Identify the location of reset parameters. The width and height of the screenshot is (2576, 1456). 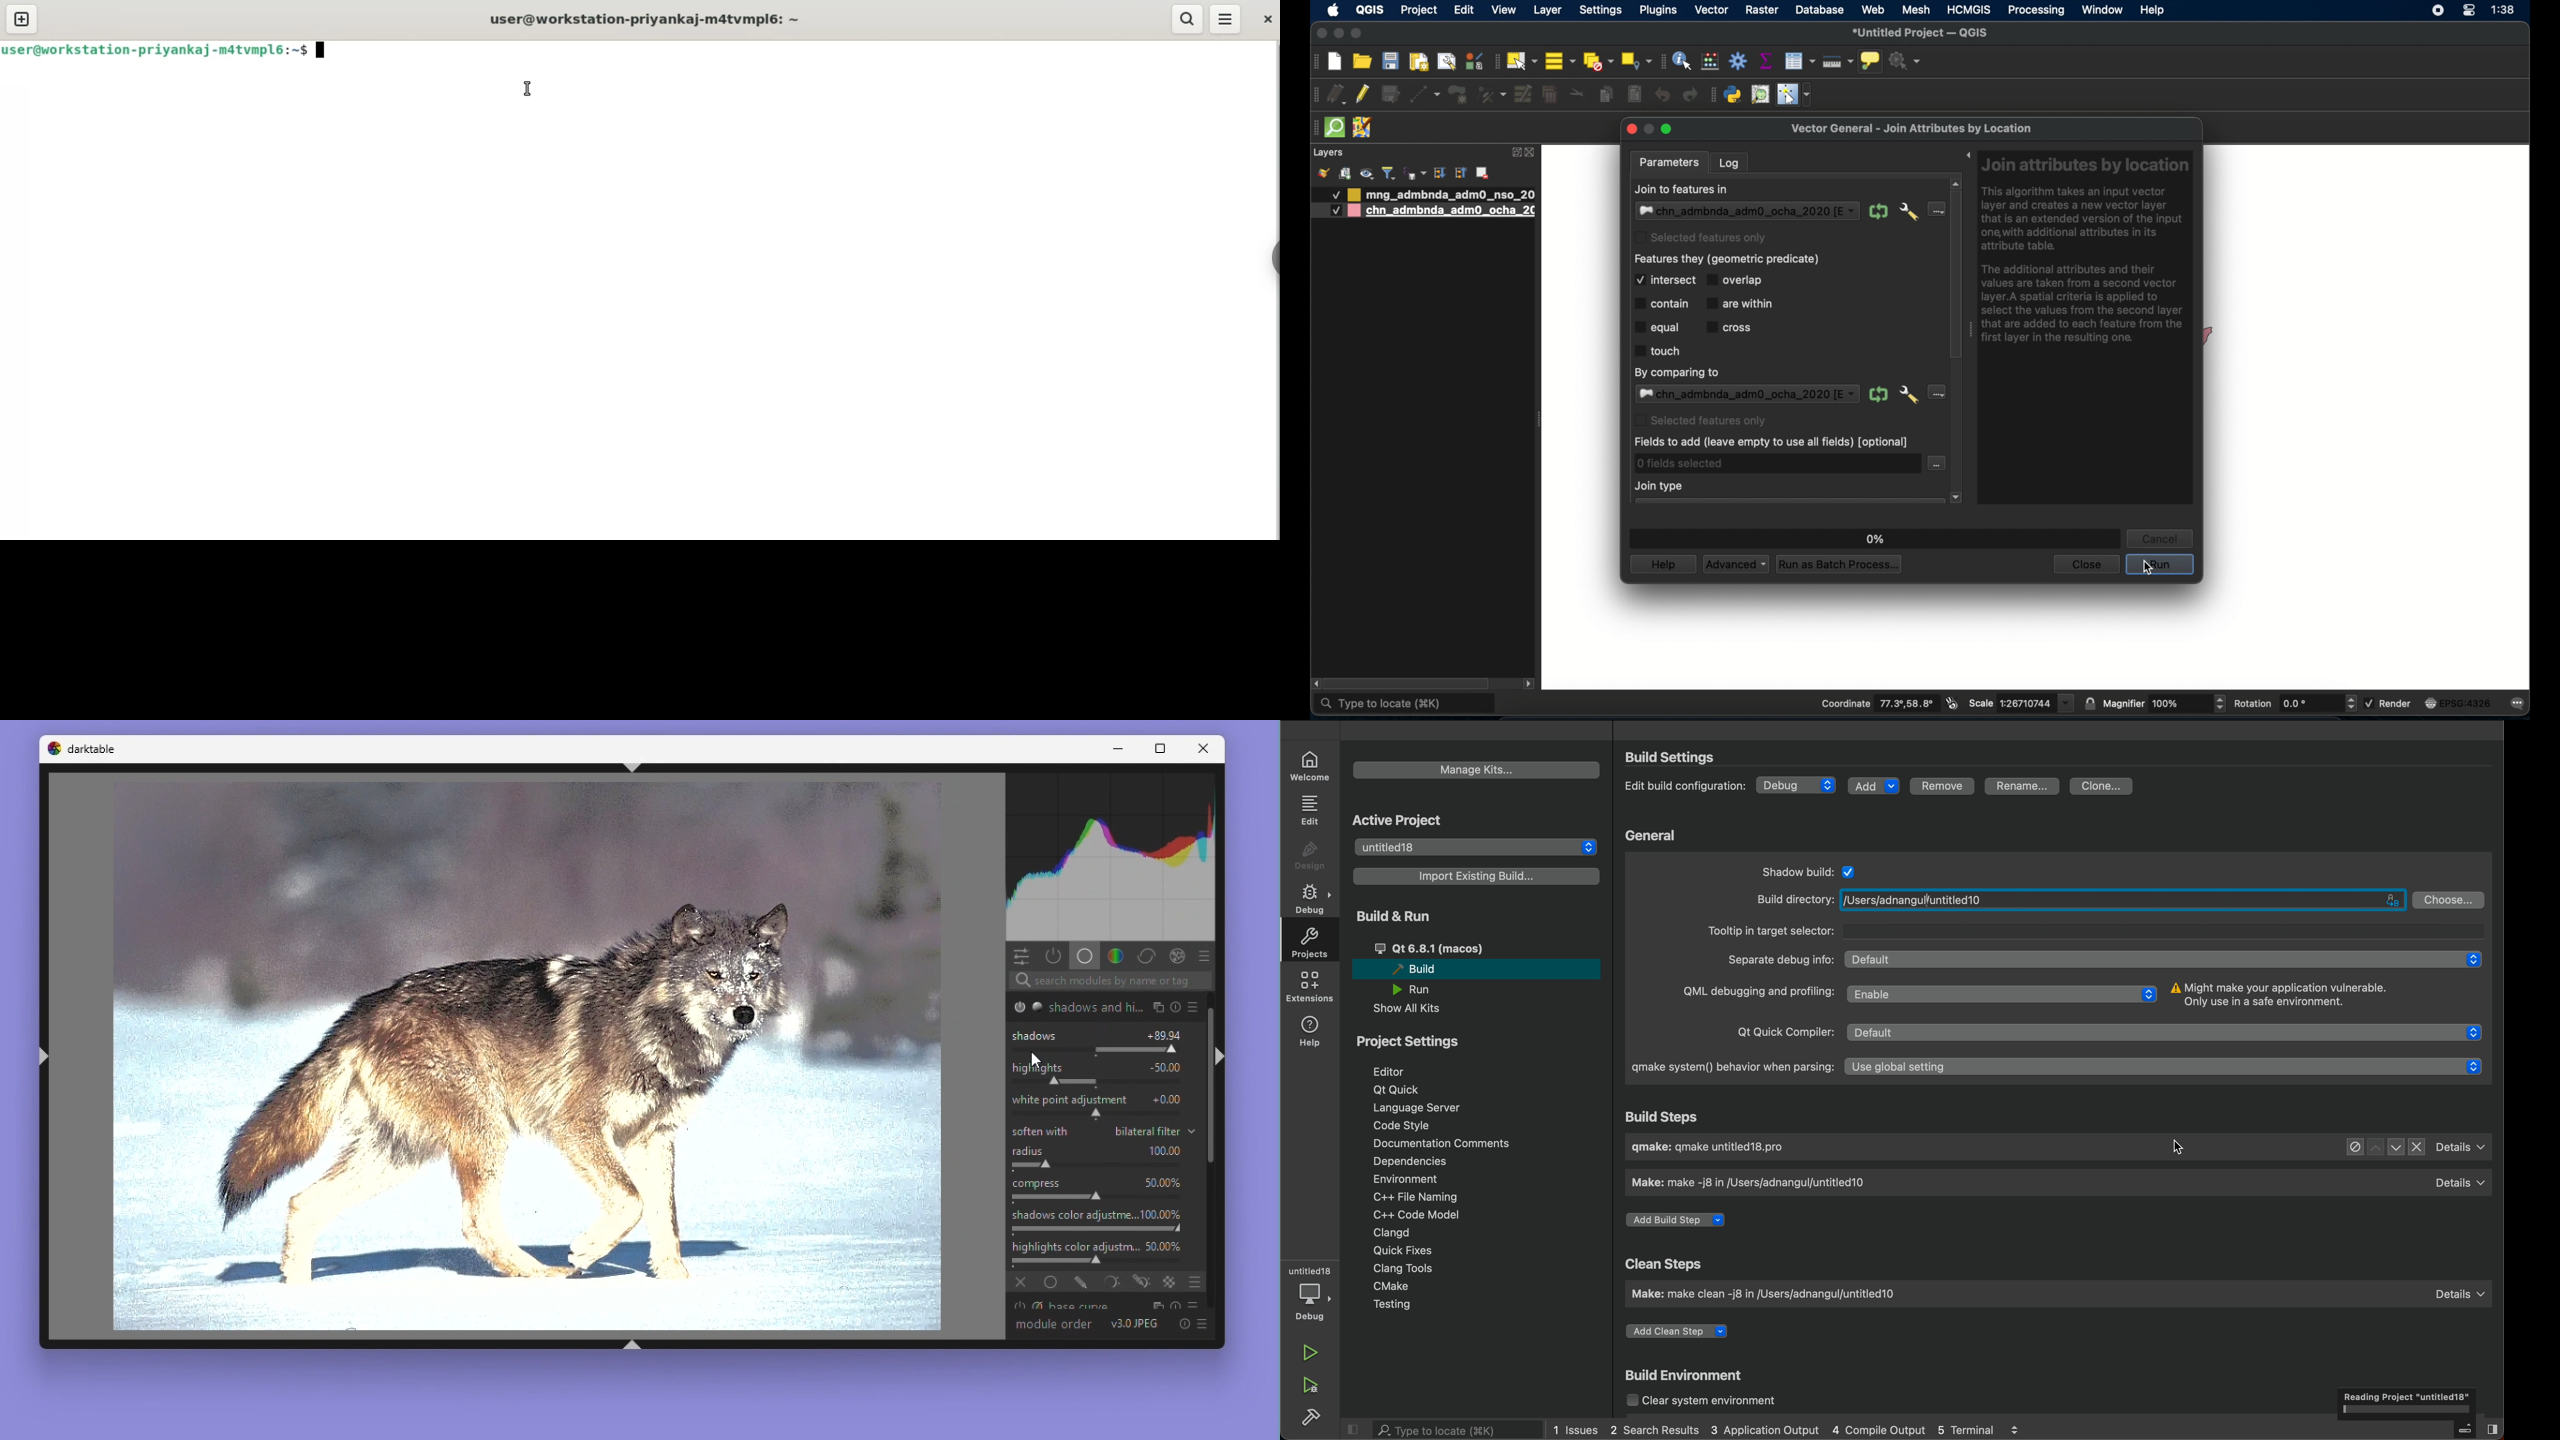
(1175, 1009).